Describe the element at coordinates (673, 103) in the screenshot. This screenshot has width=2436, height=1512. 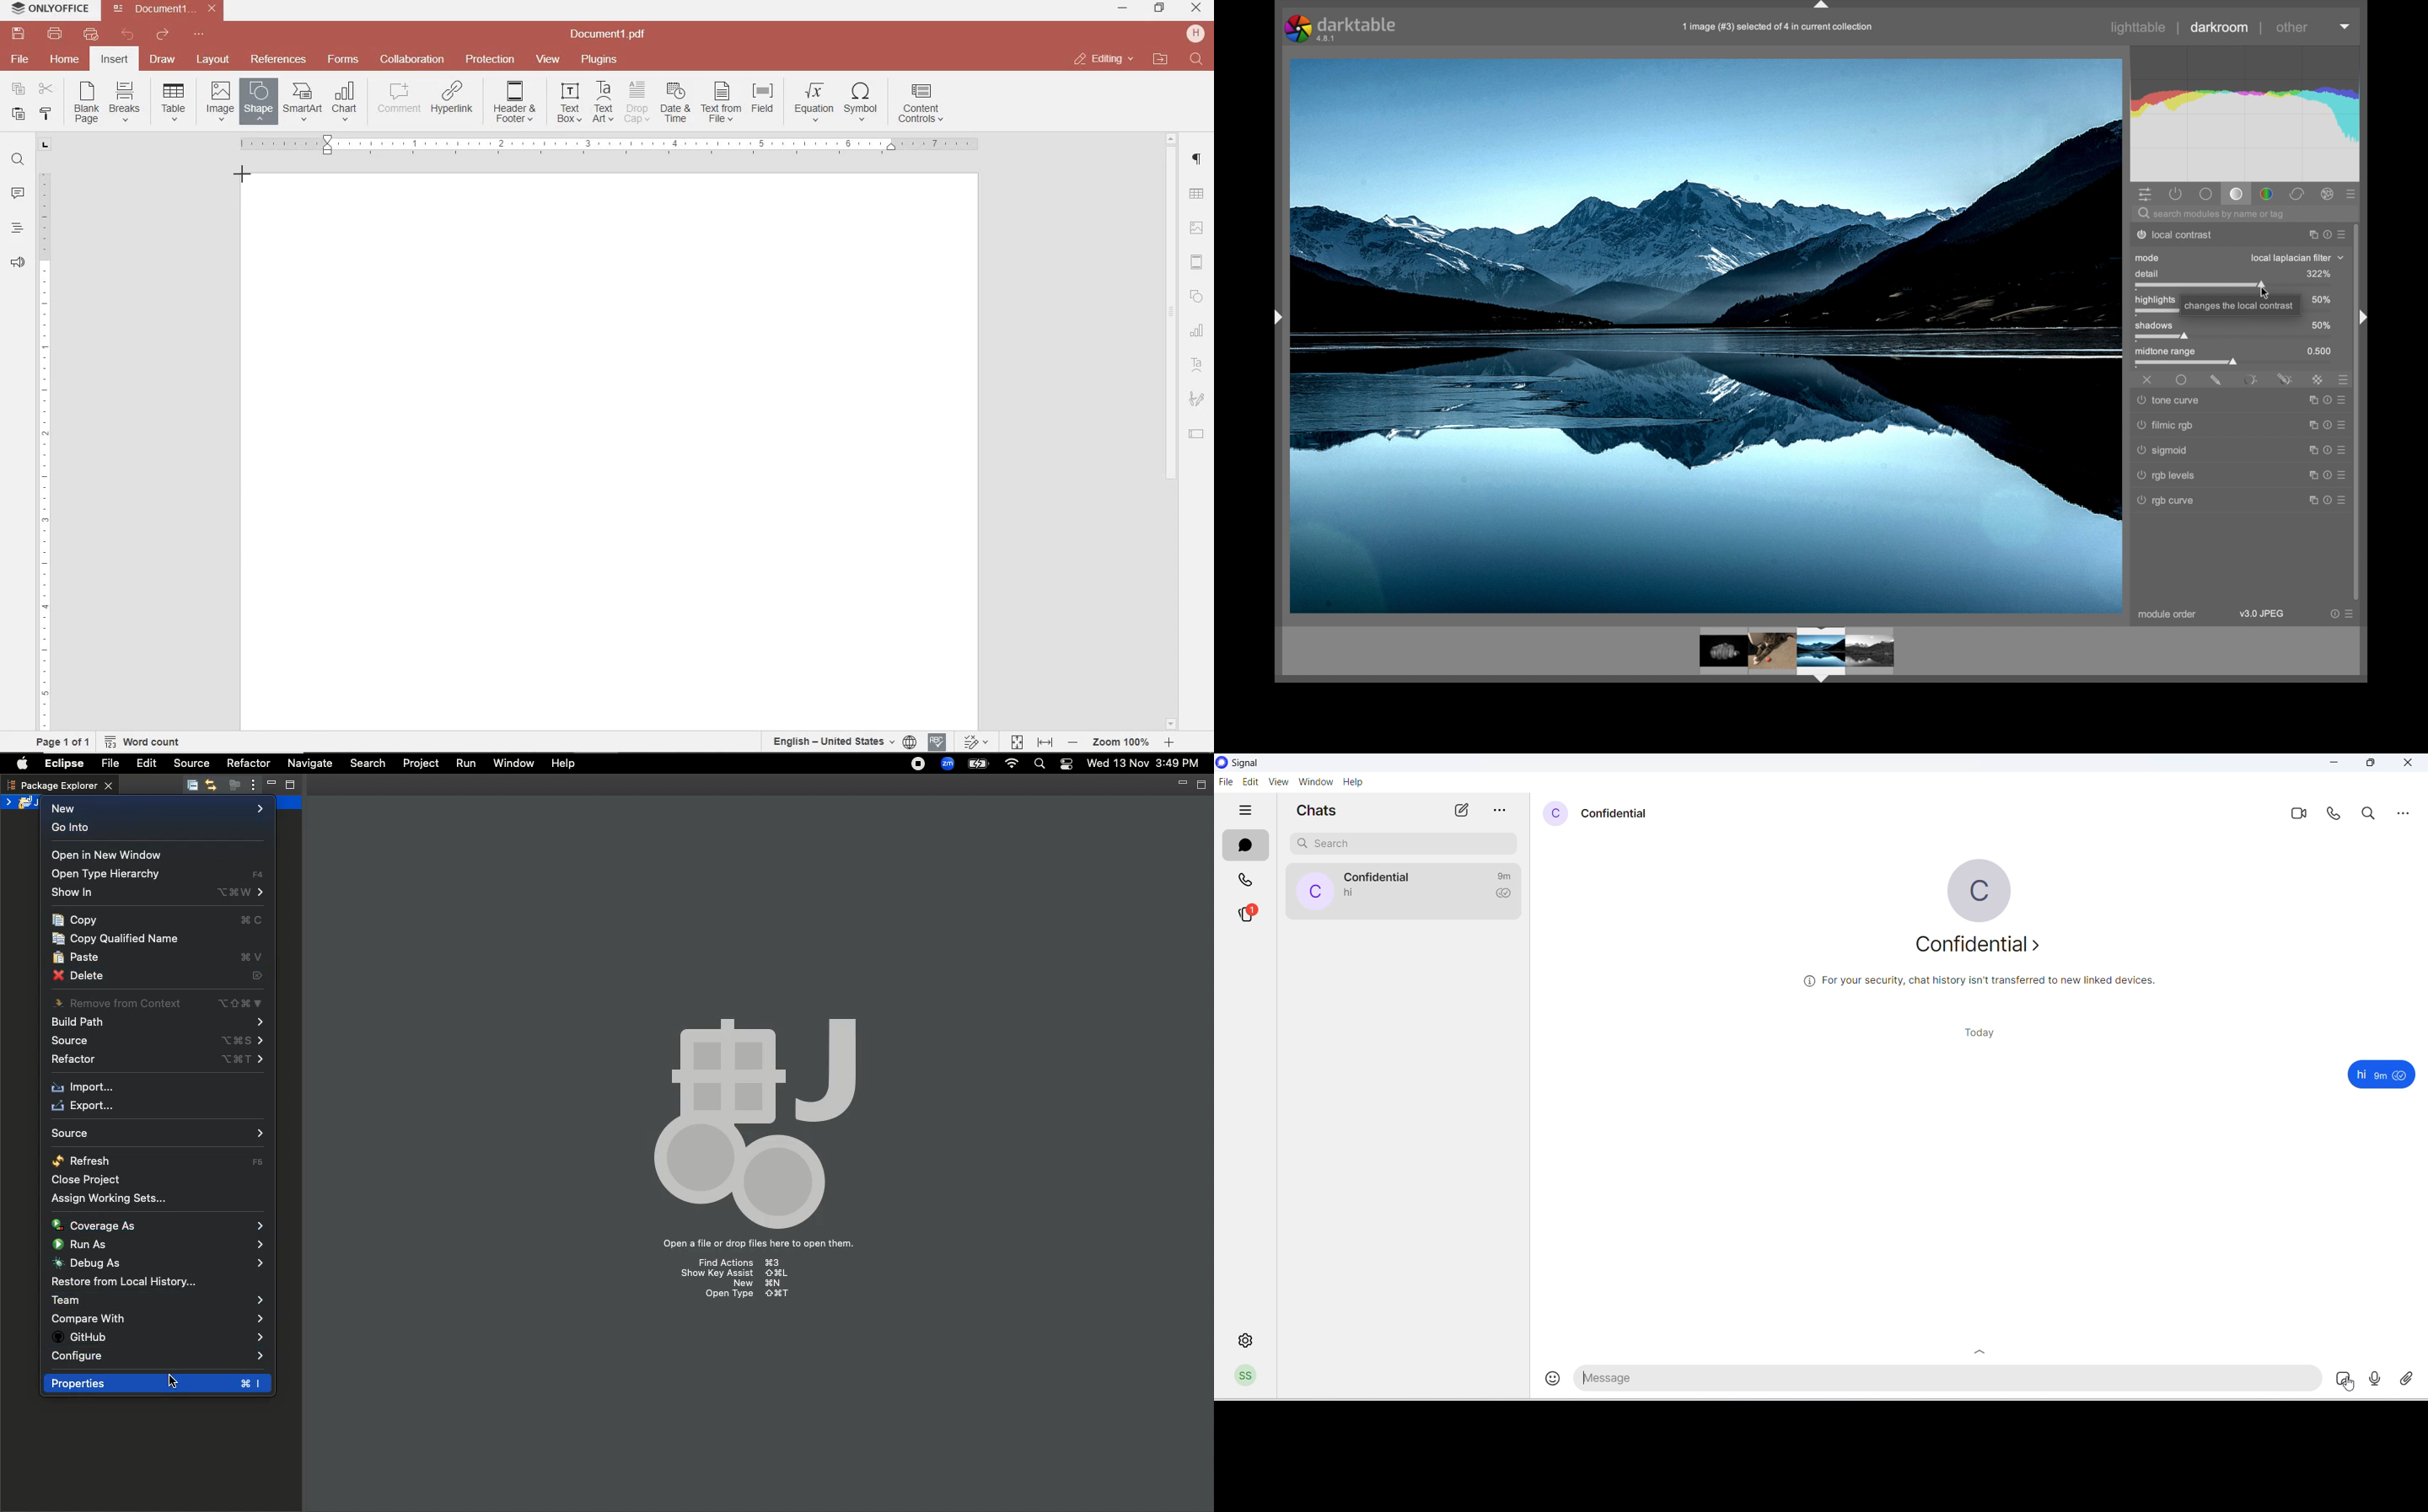
I see `INSERT CURRENT DATE AND TIME` at that location.